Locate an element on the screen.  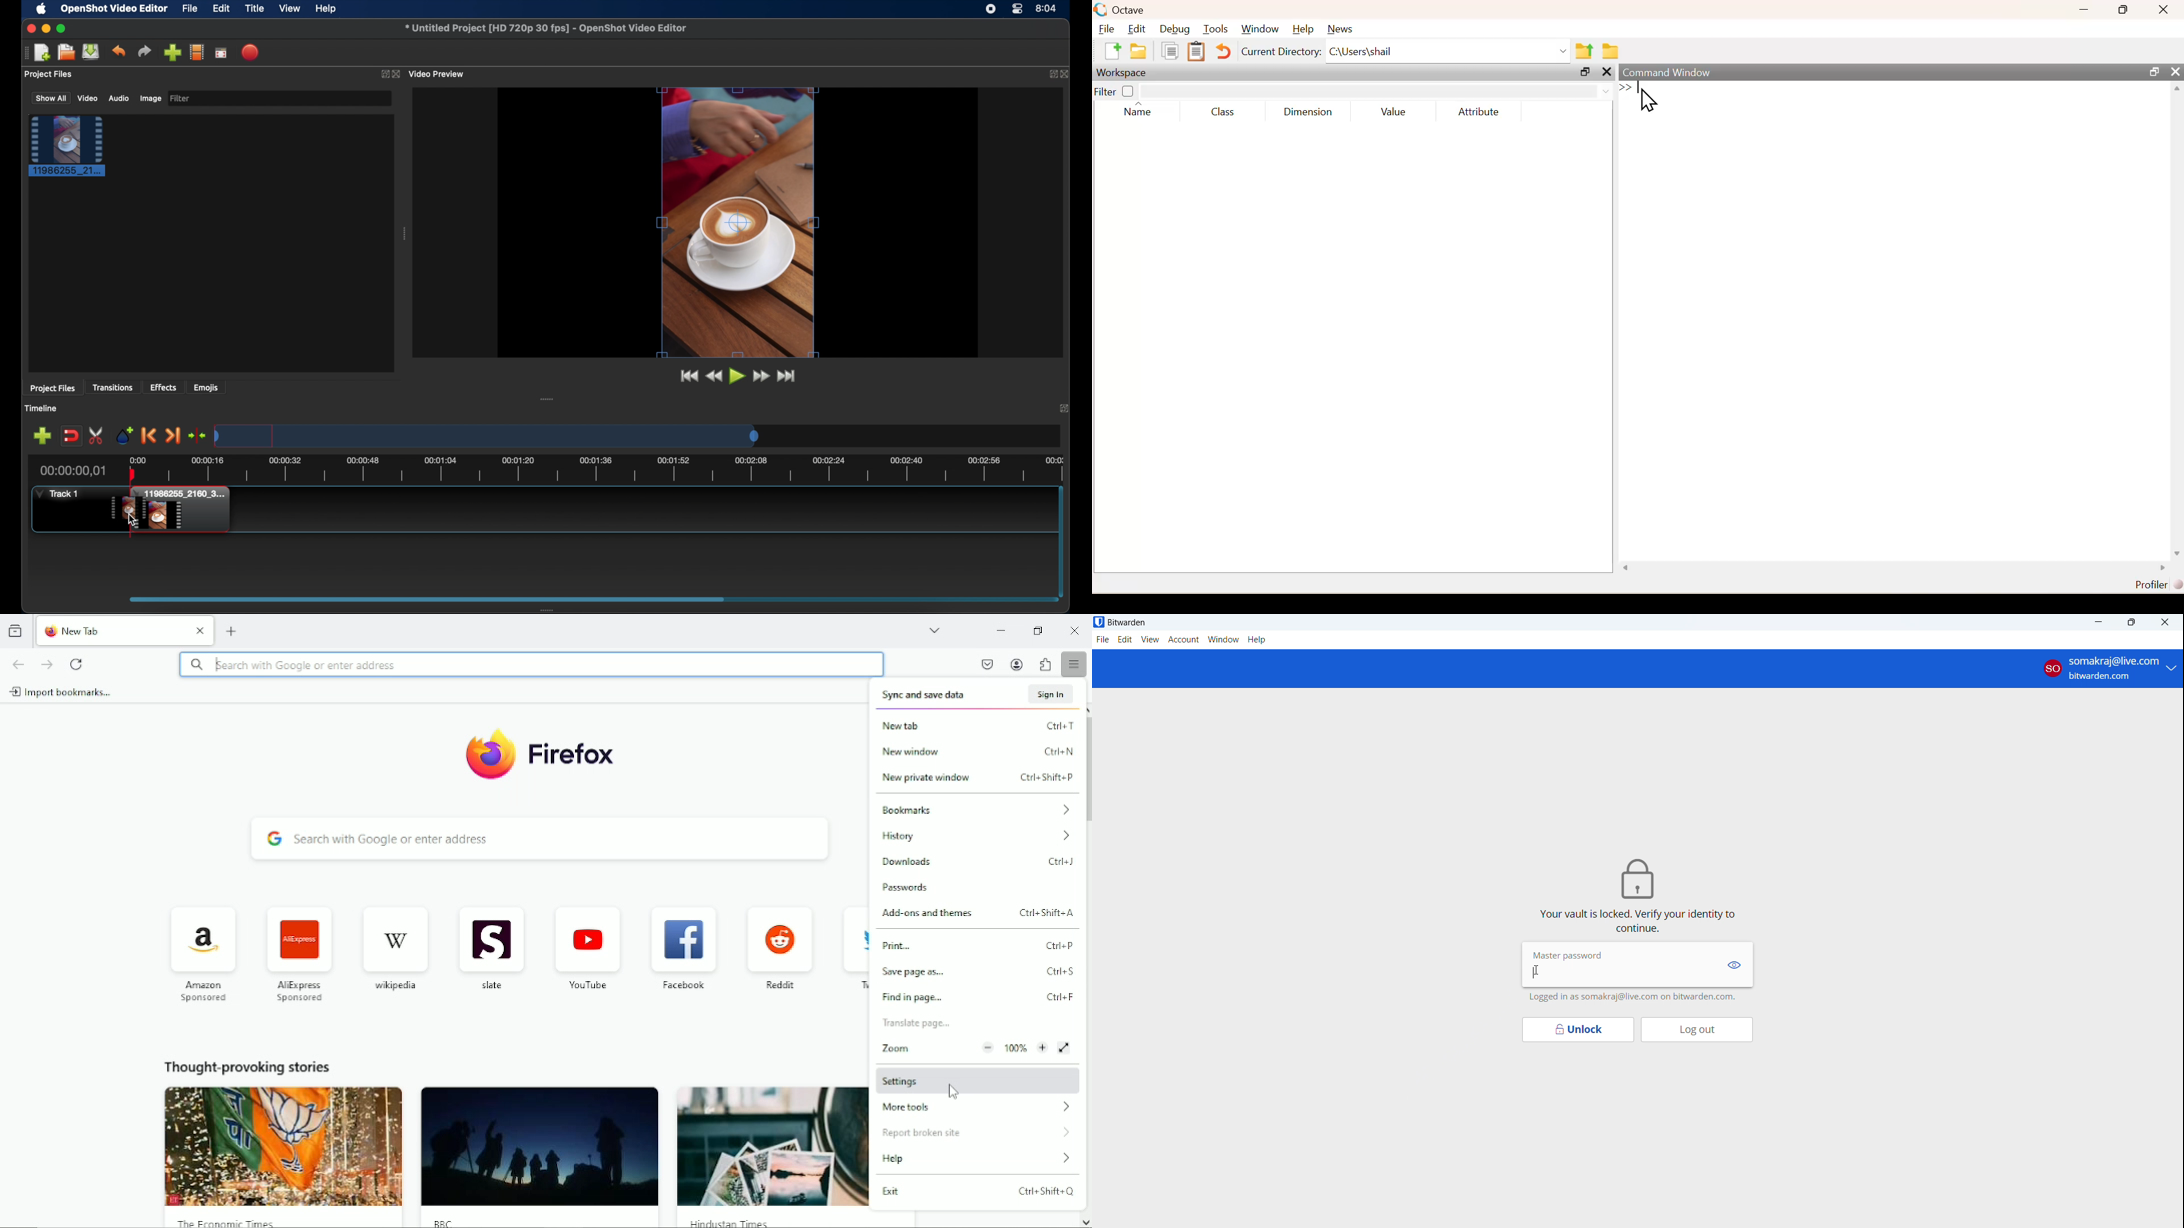
title is located at coordinates (1127, 623).